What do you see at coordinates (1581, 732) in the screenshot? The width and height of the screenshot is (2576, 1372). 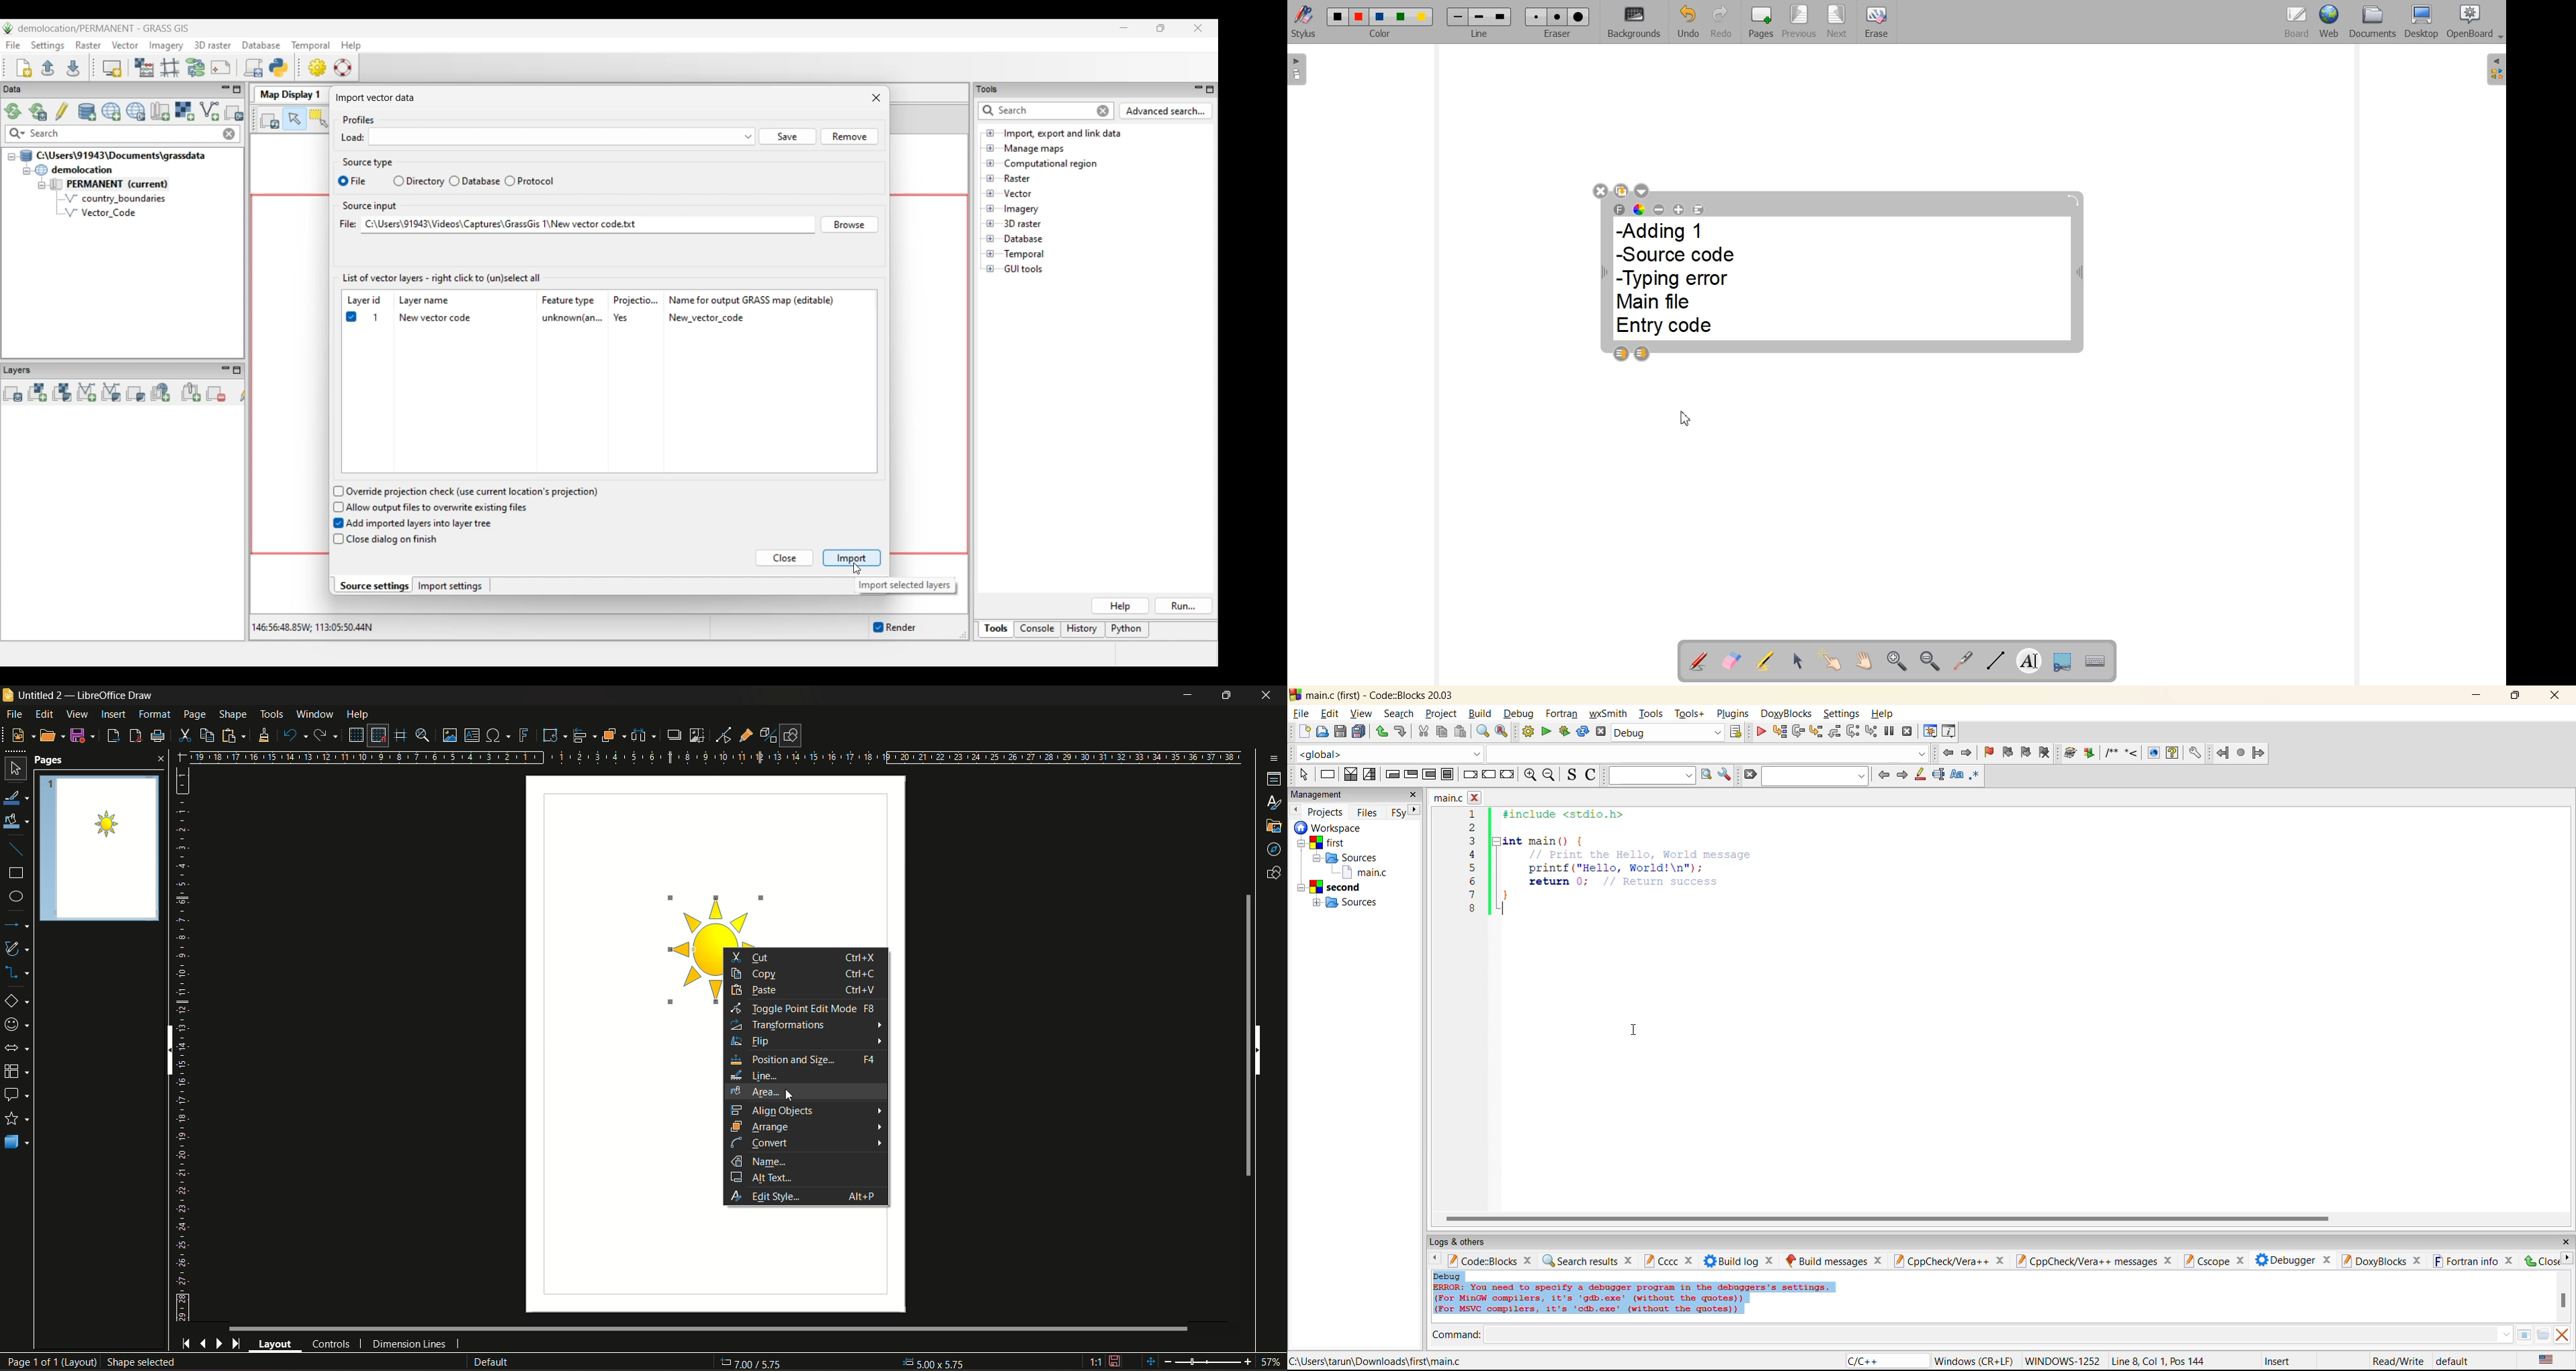 I see `rebuild` at bounding box center [1581, 732].